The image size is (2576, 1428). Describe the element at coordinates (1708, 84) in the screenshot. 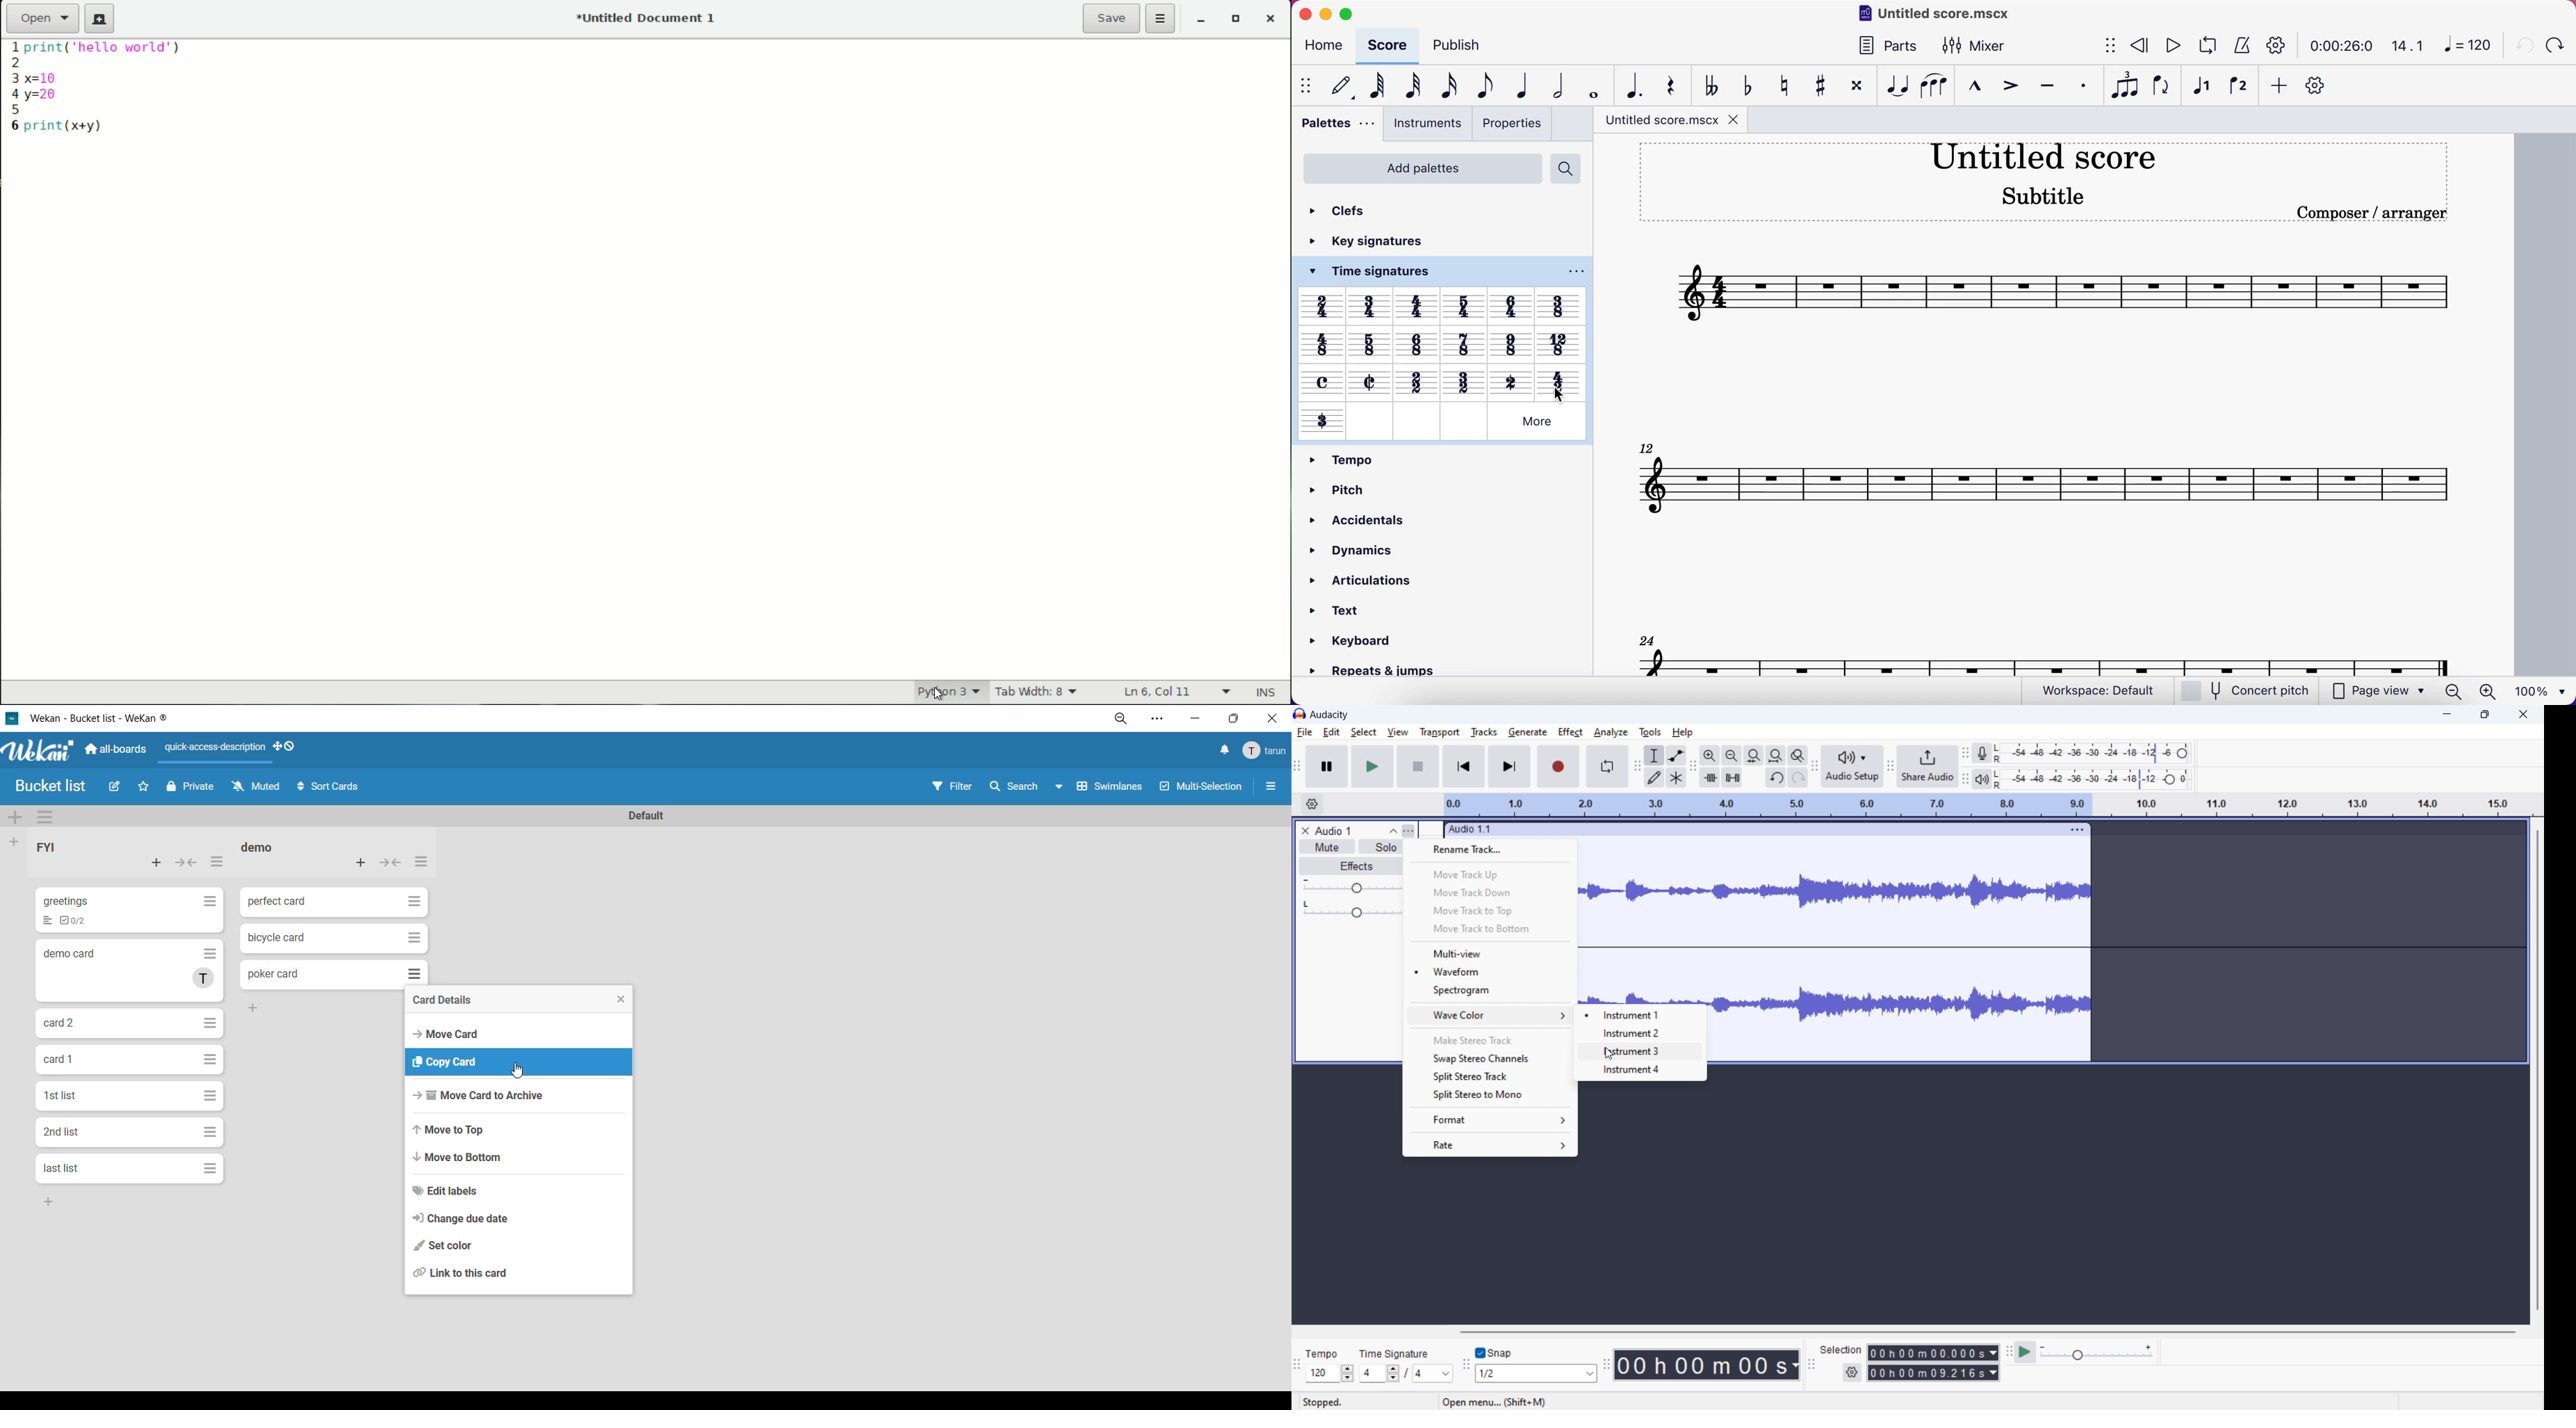

I see `toggle double flat` at that location.